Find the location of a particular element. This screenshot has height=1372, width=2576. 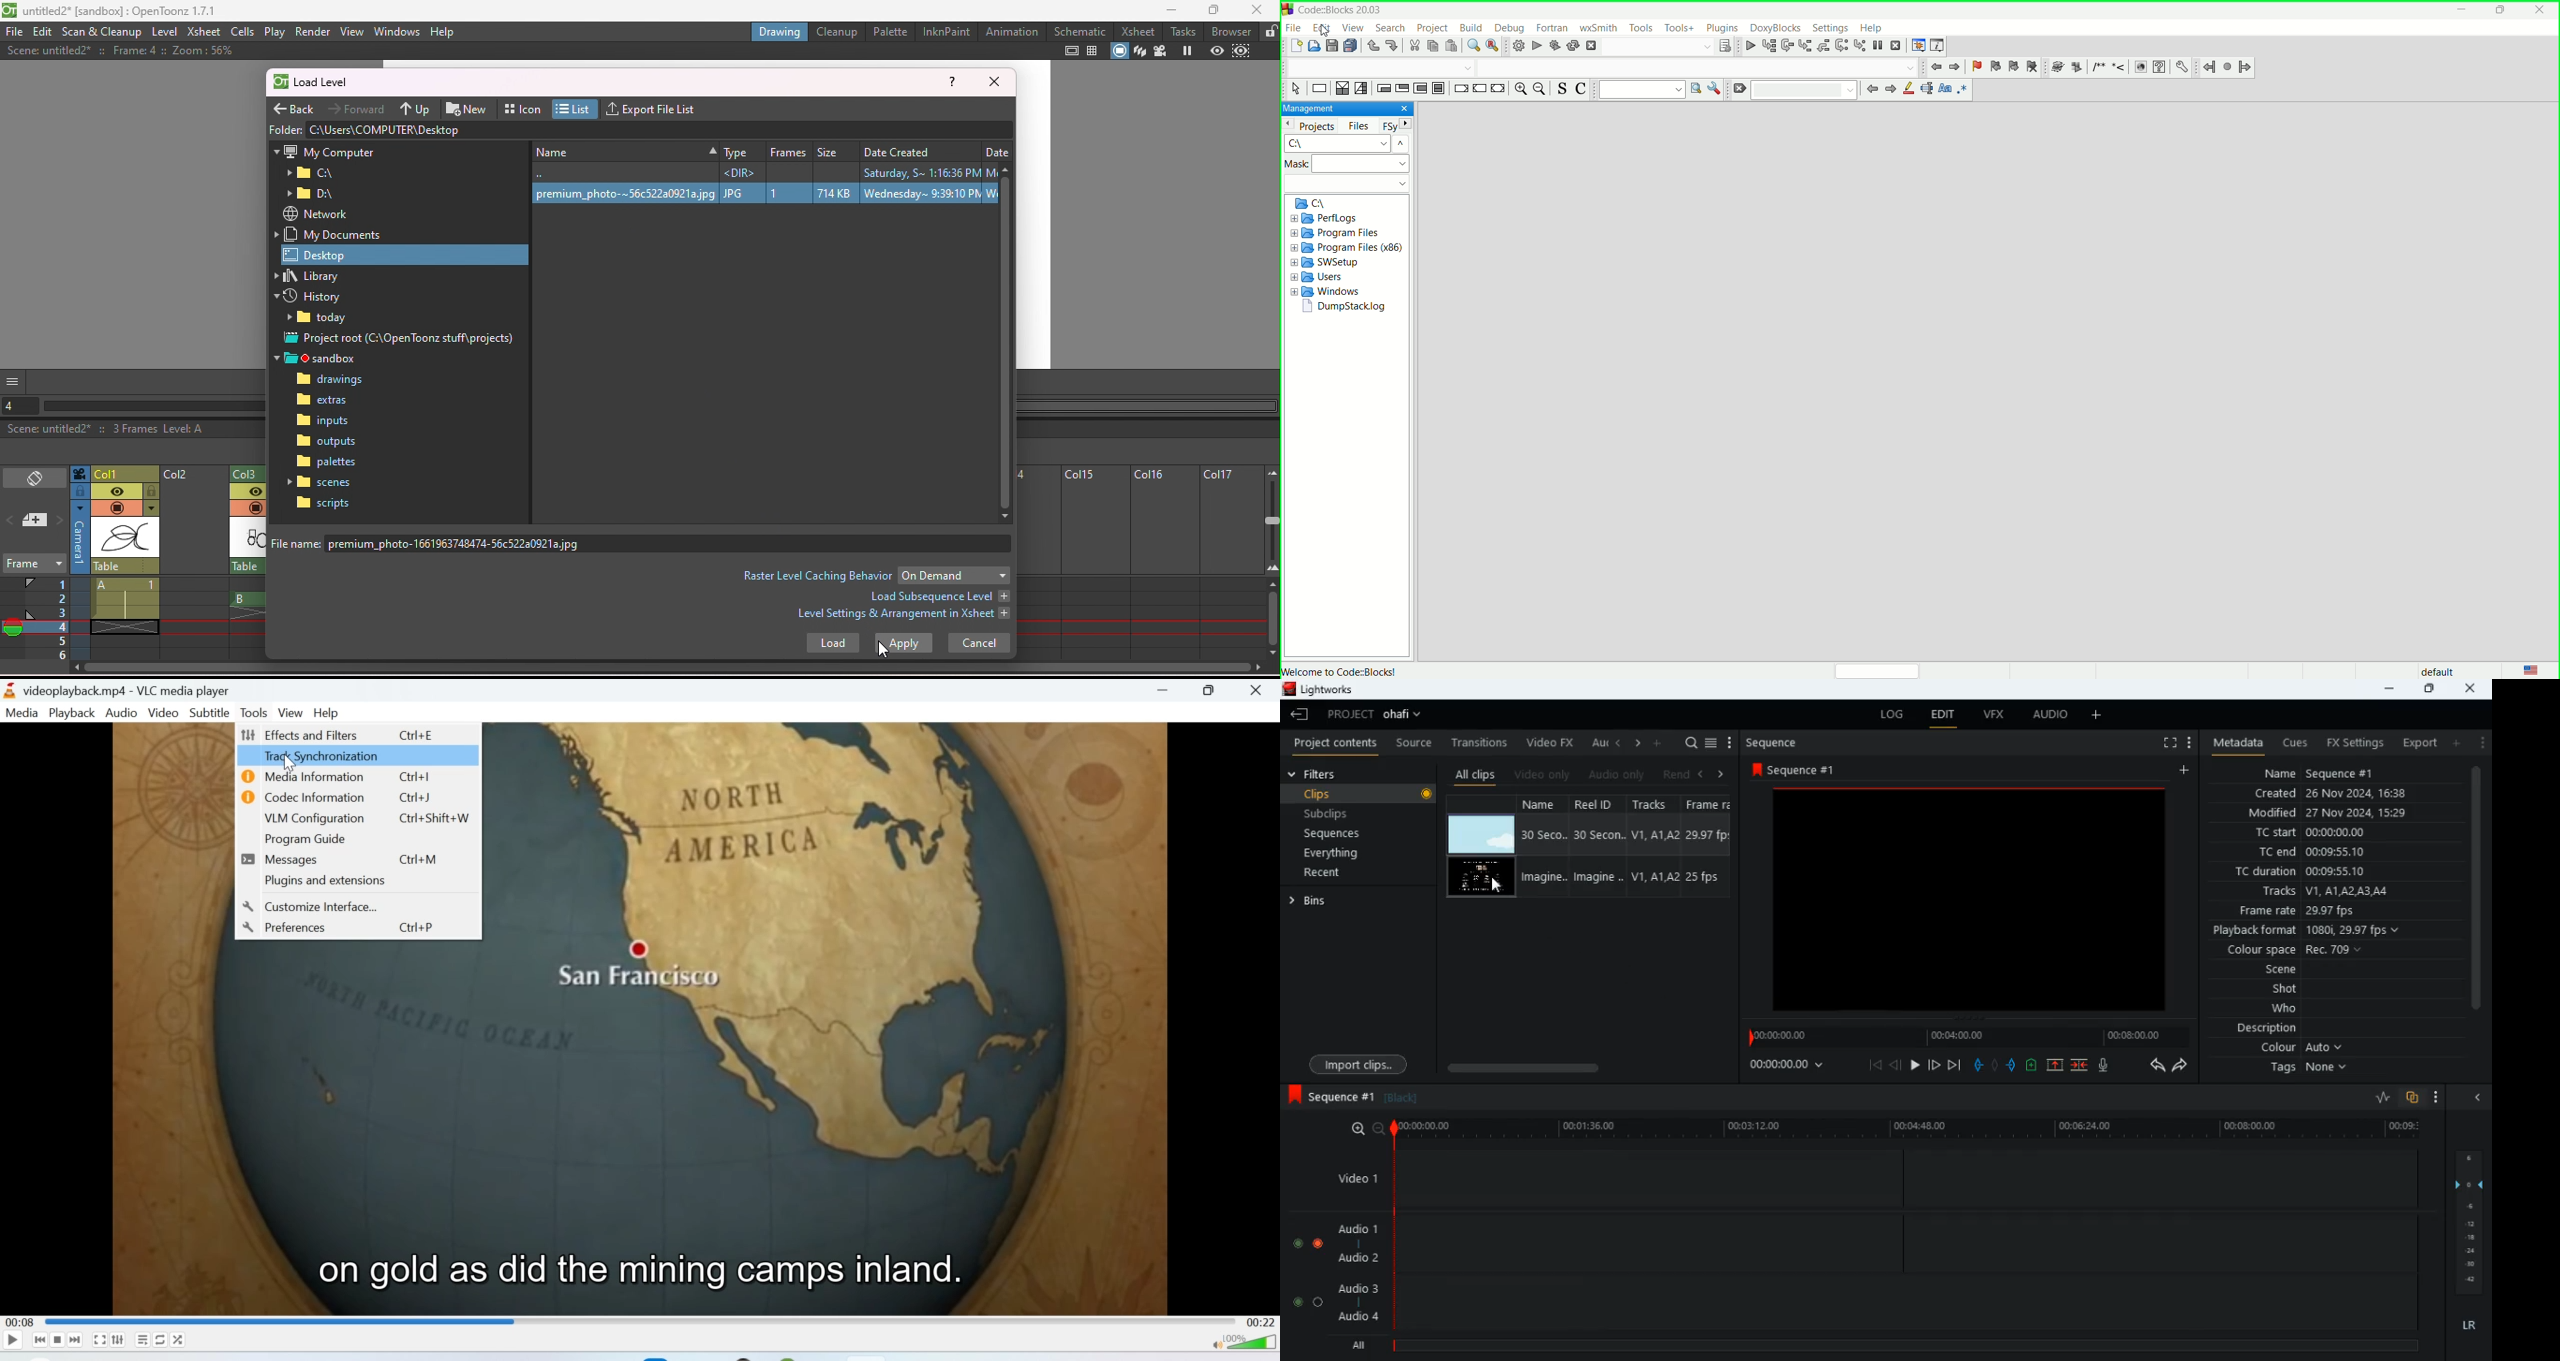

source is located at coordinates (1414, 743).